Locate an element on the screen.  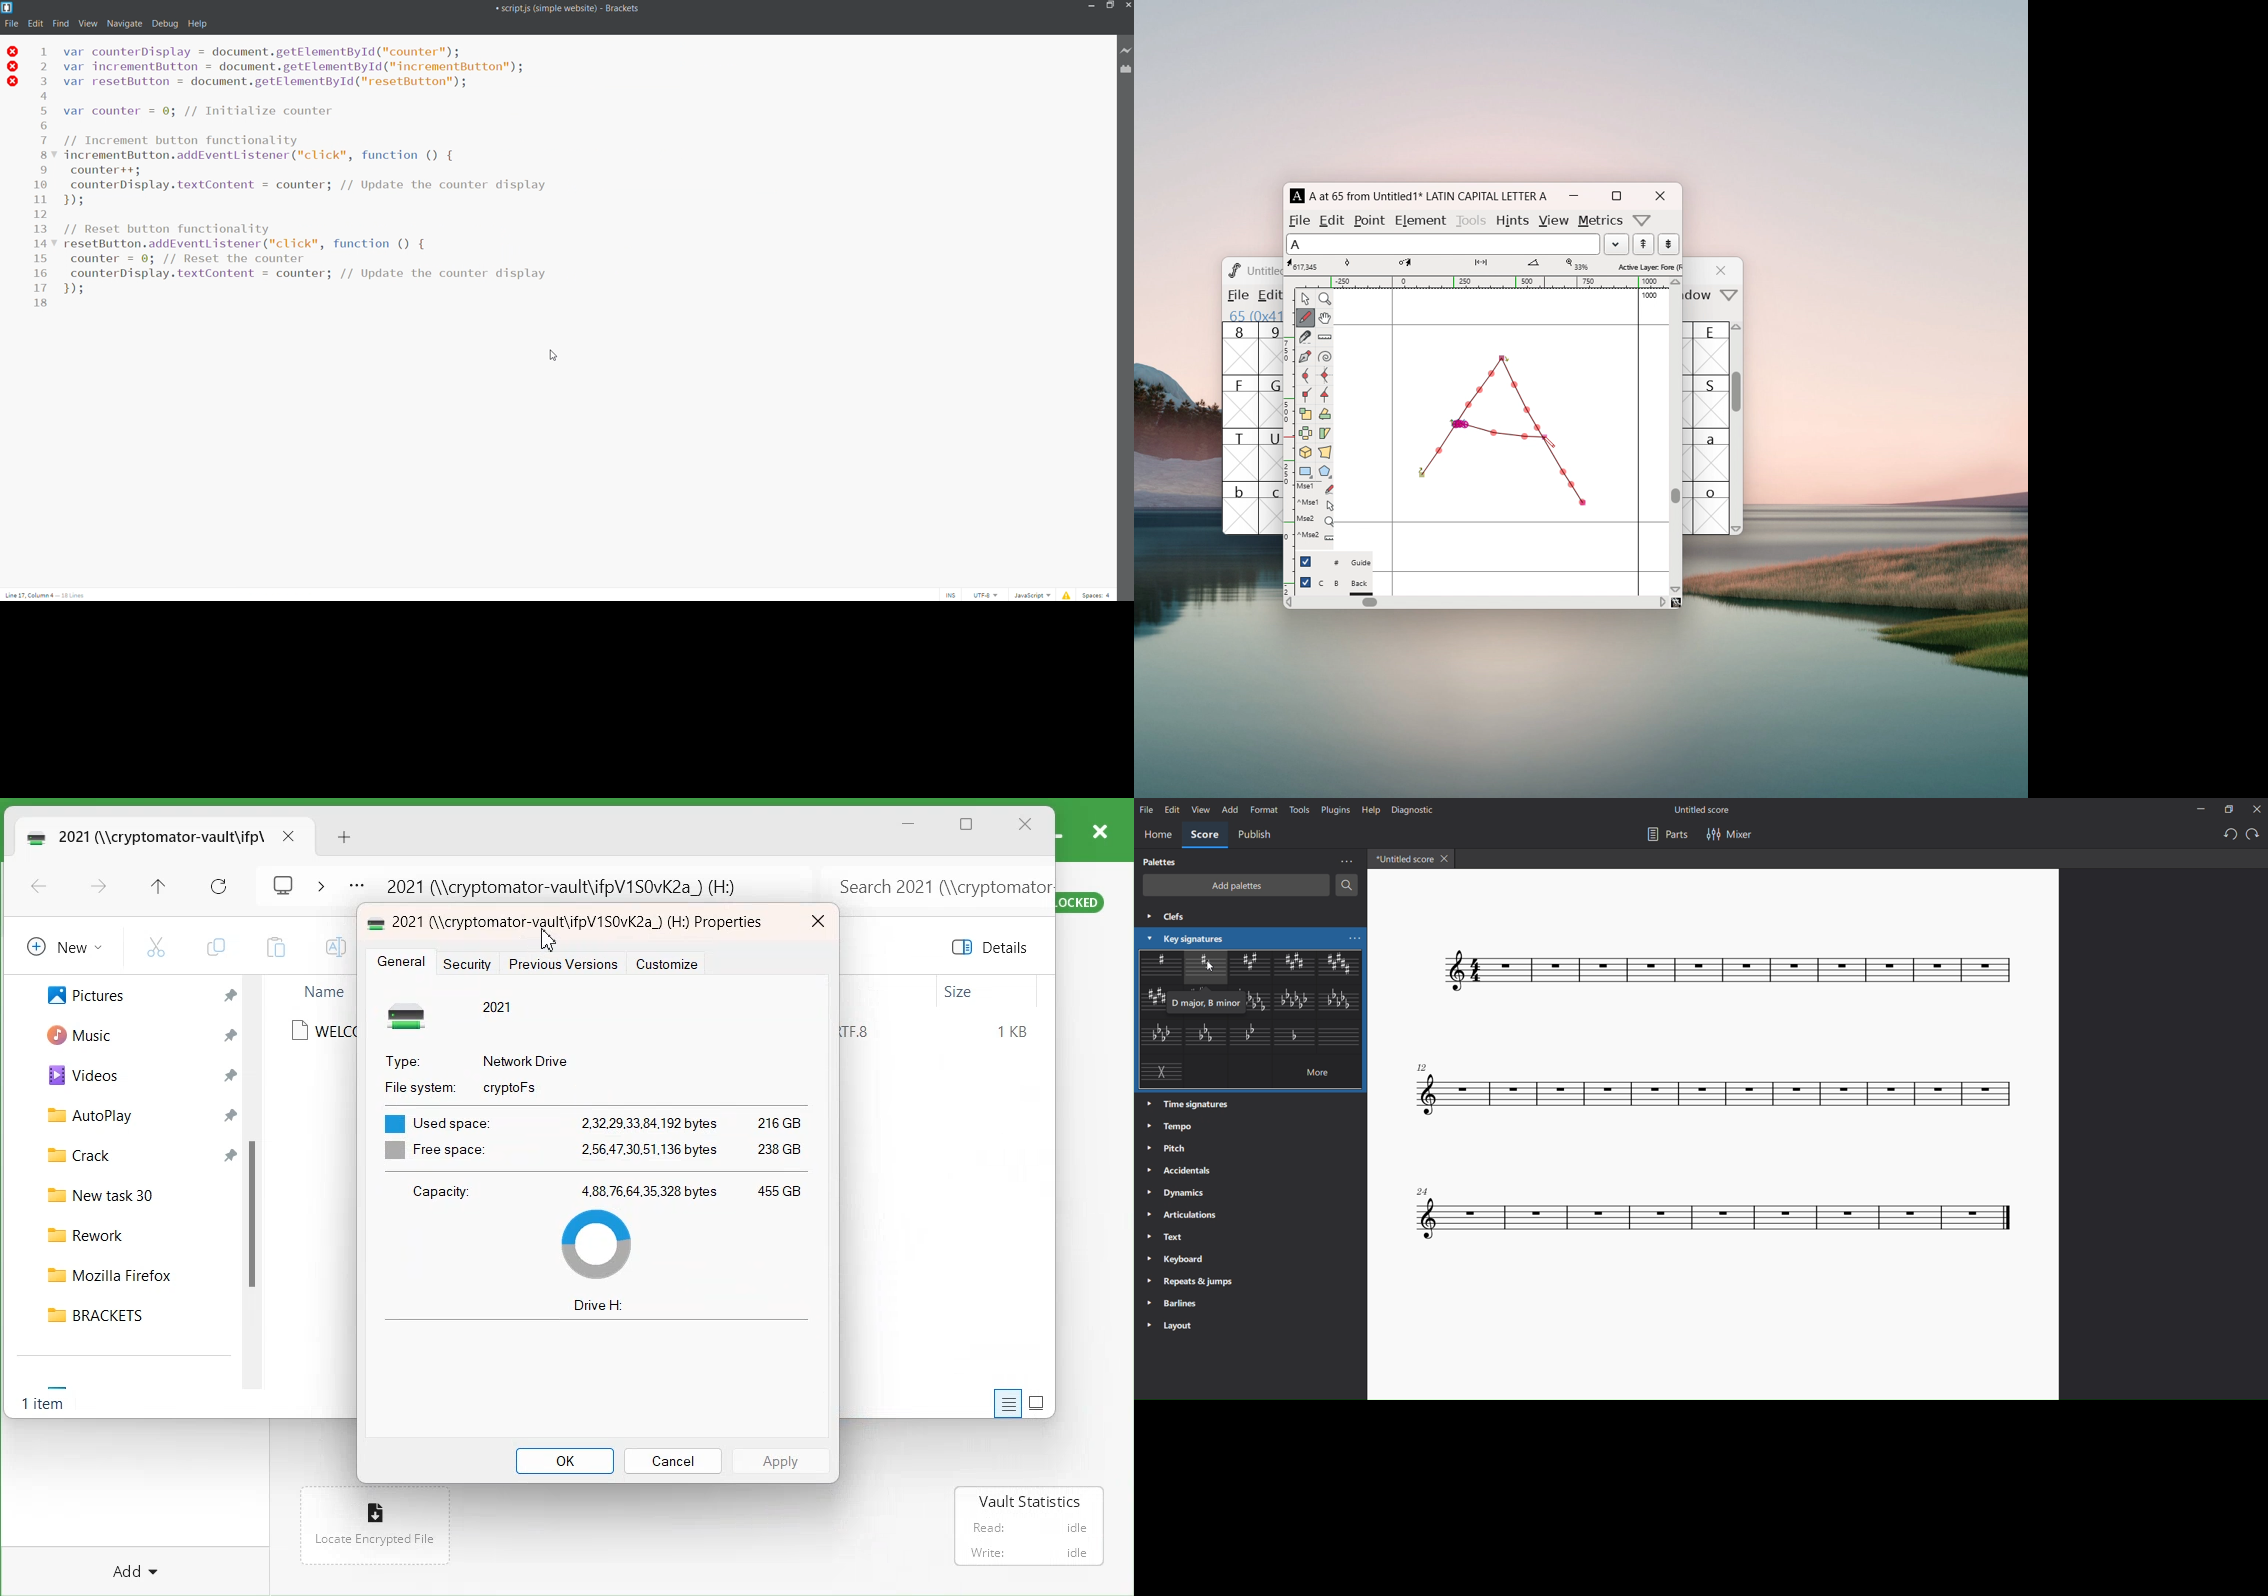
maximize is located at coordinates (1616, 196).